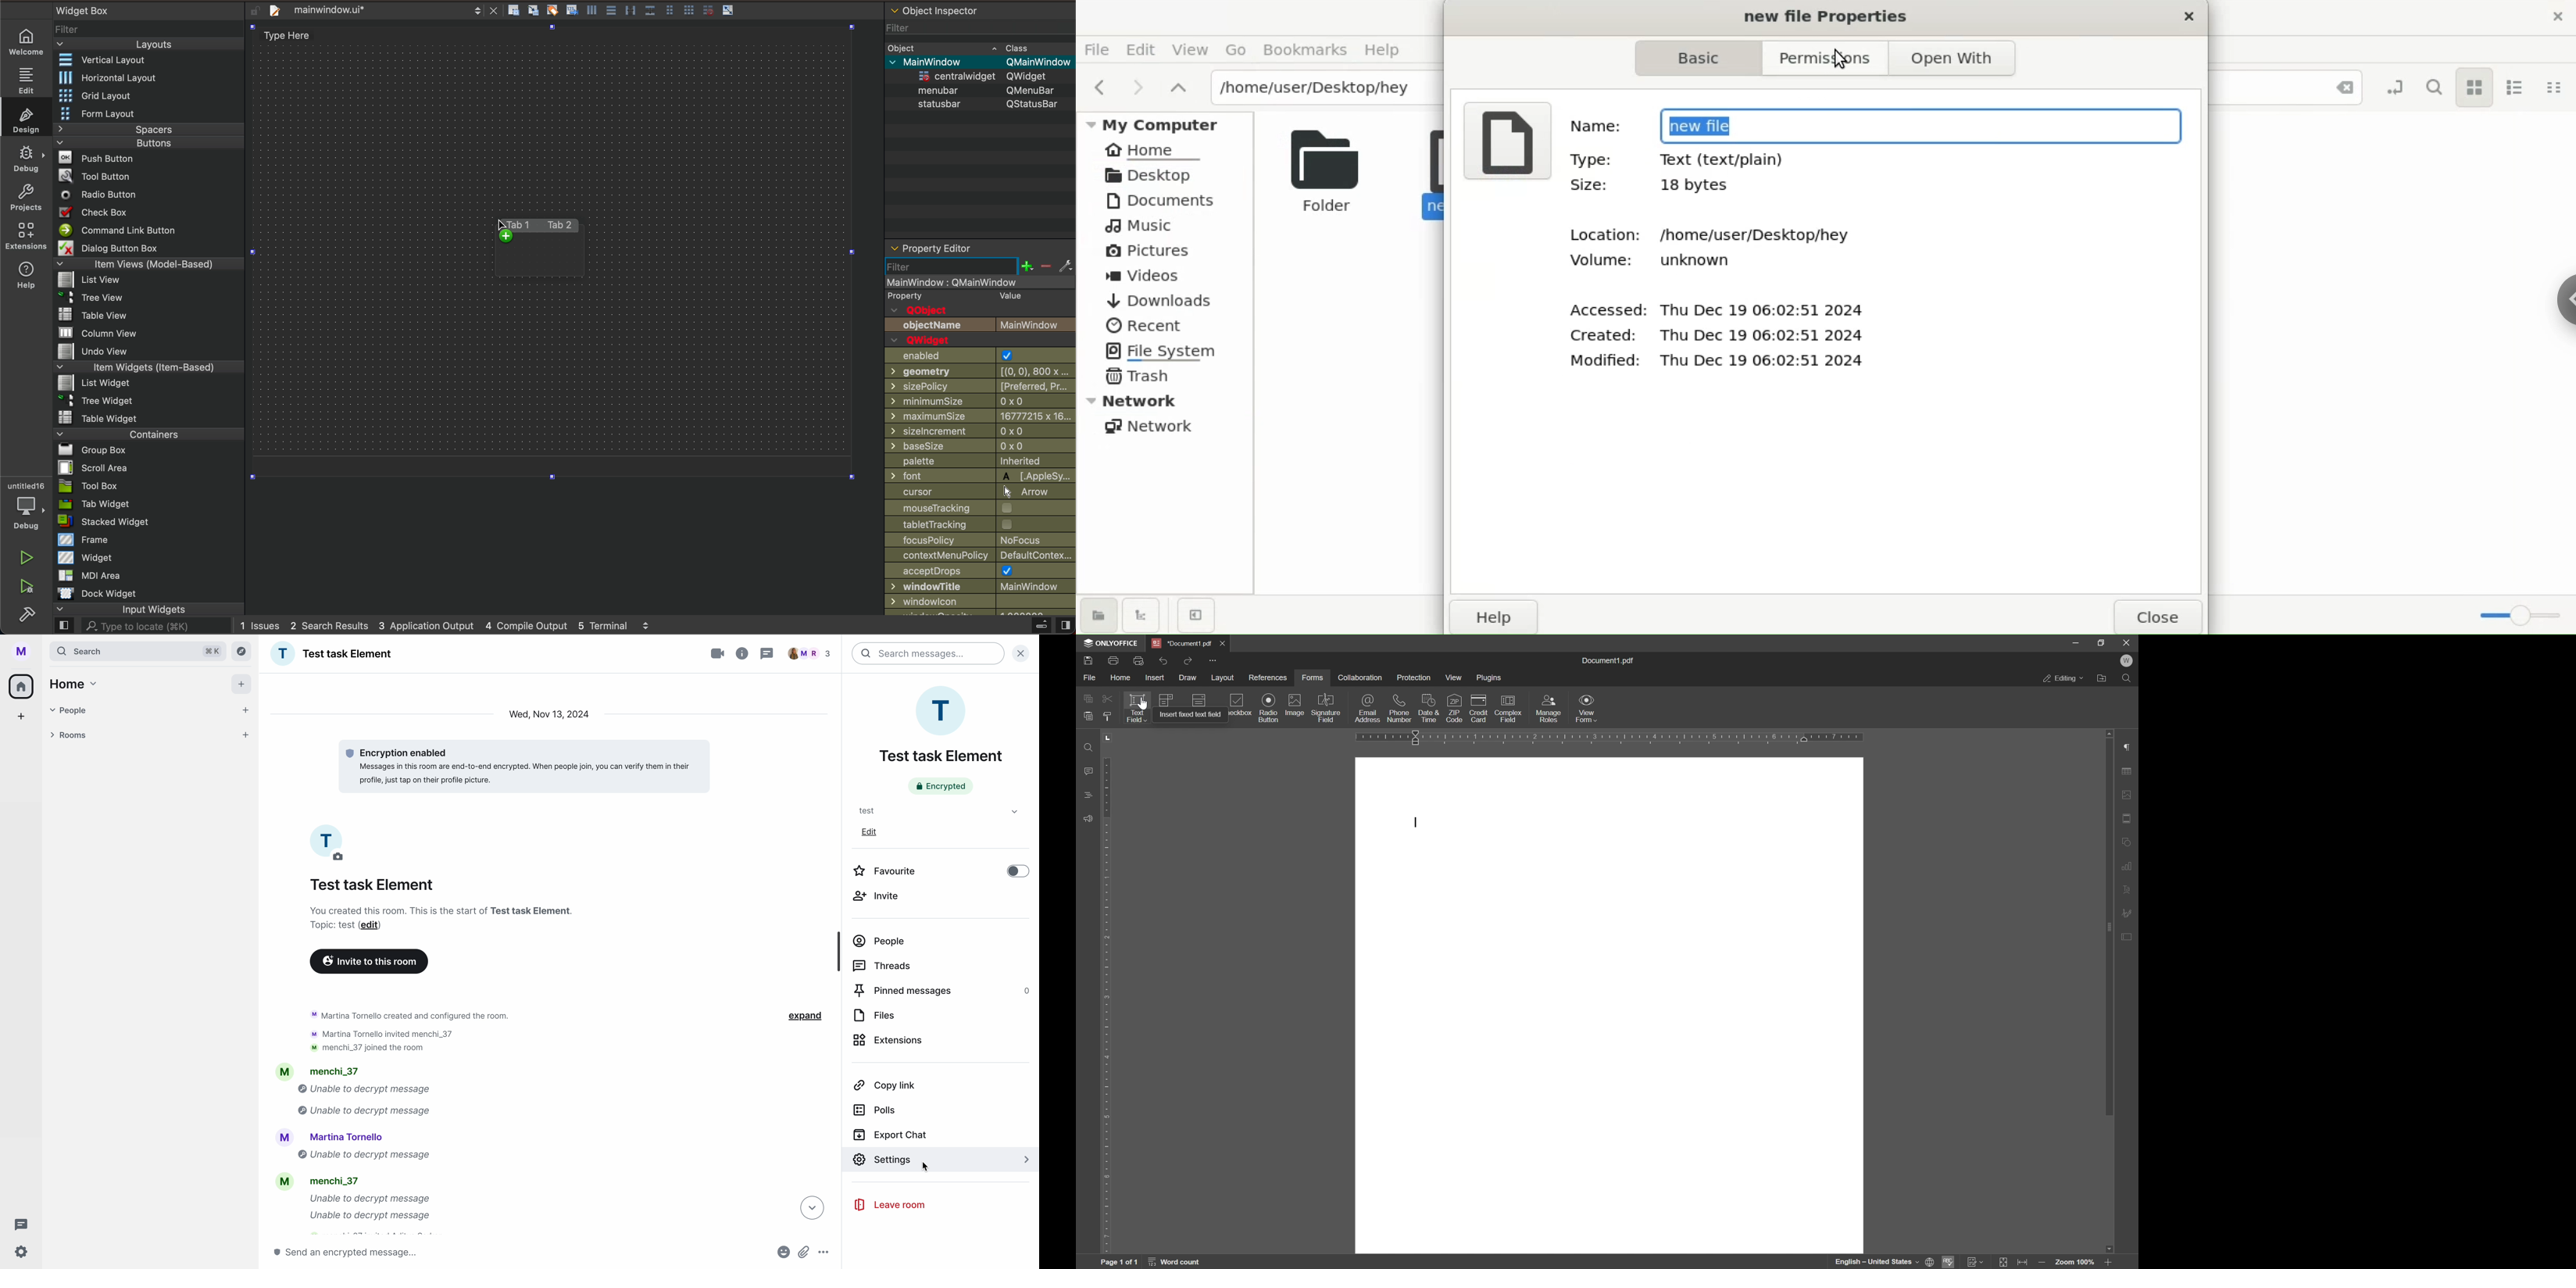  I want to click on run, so click(18, 556).